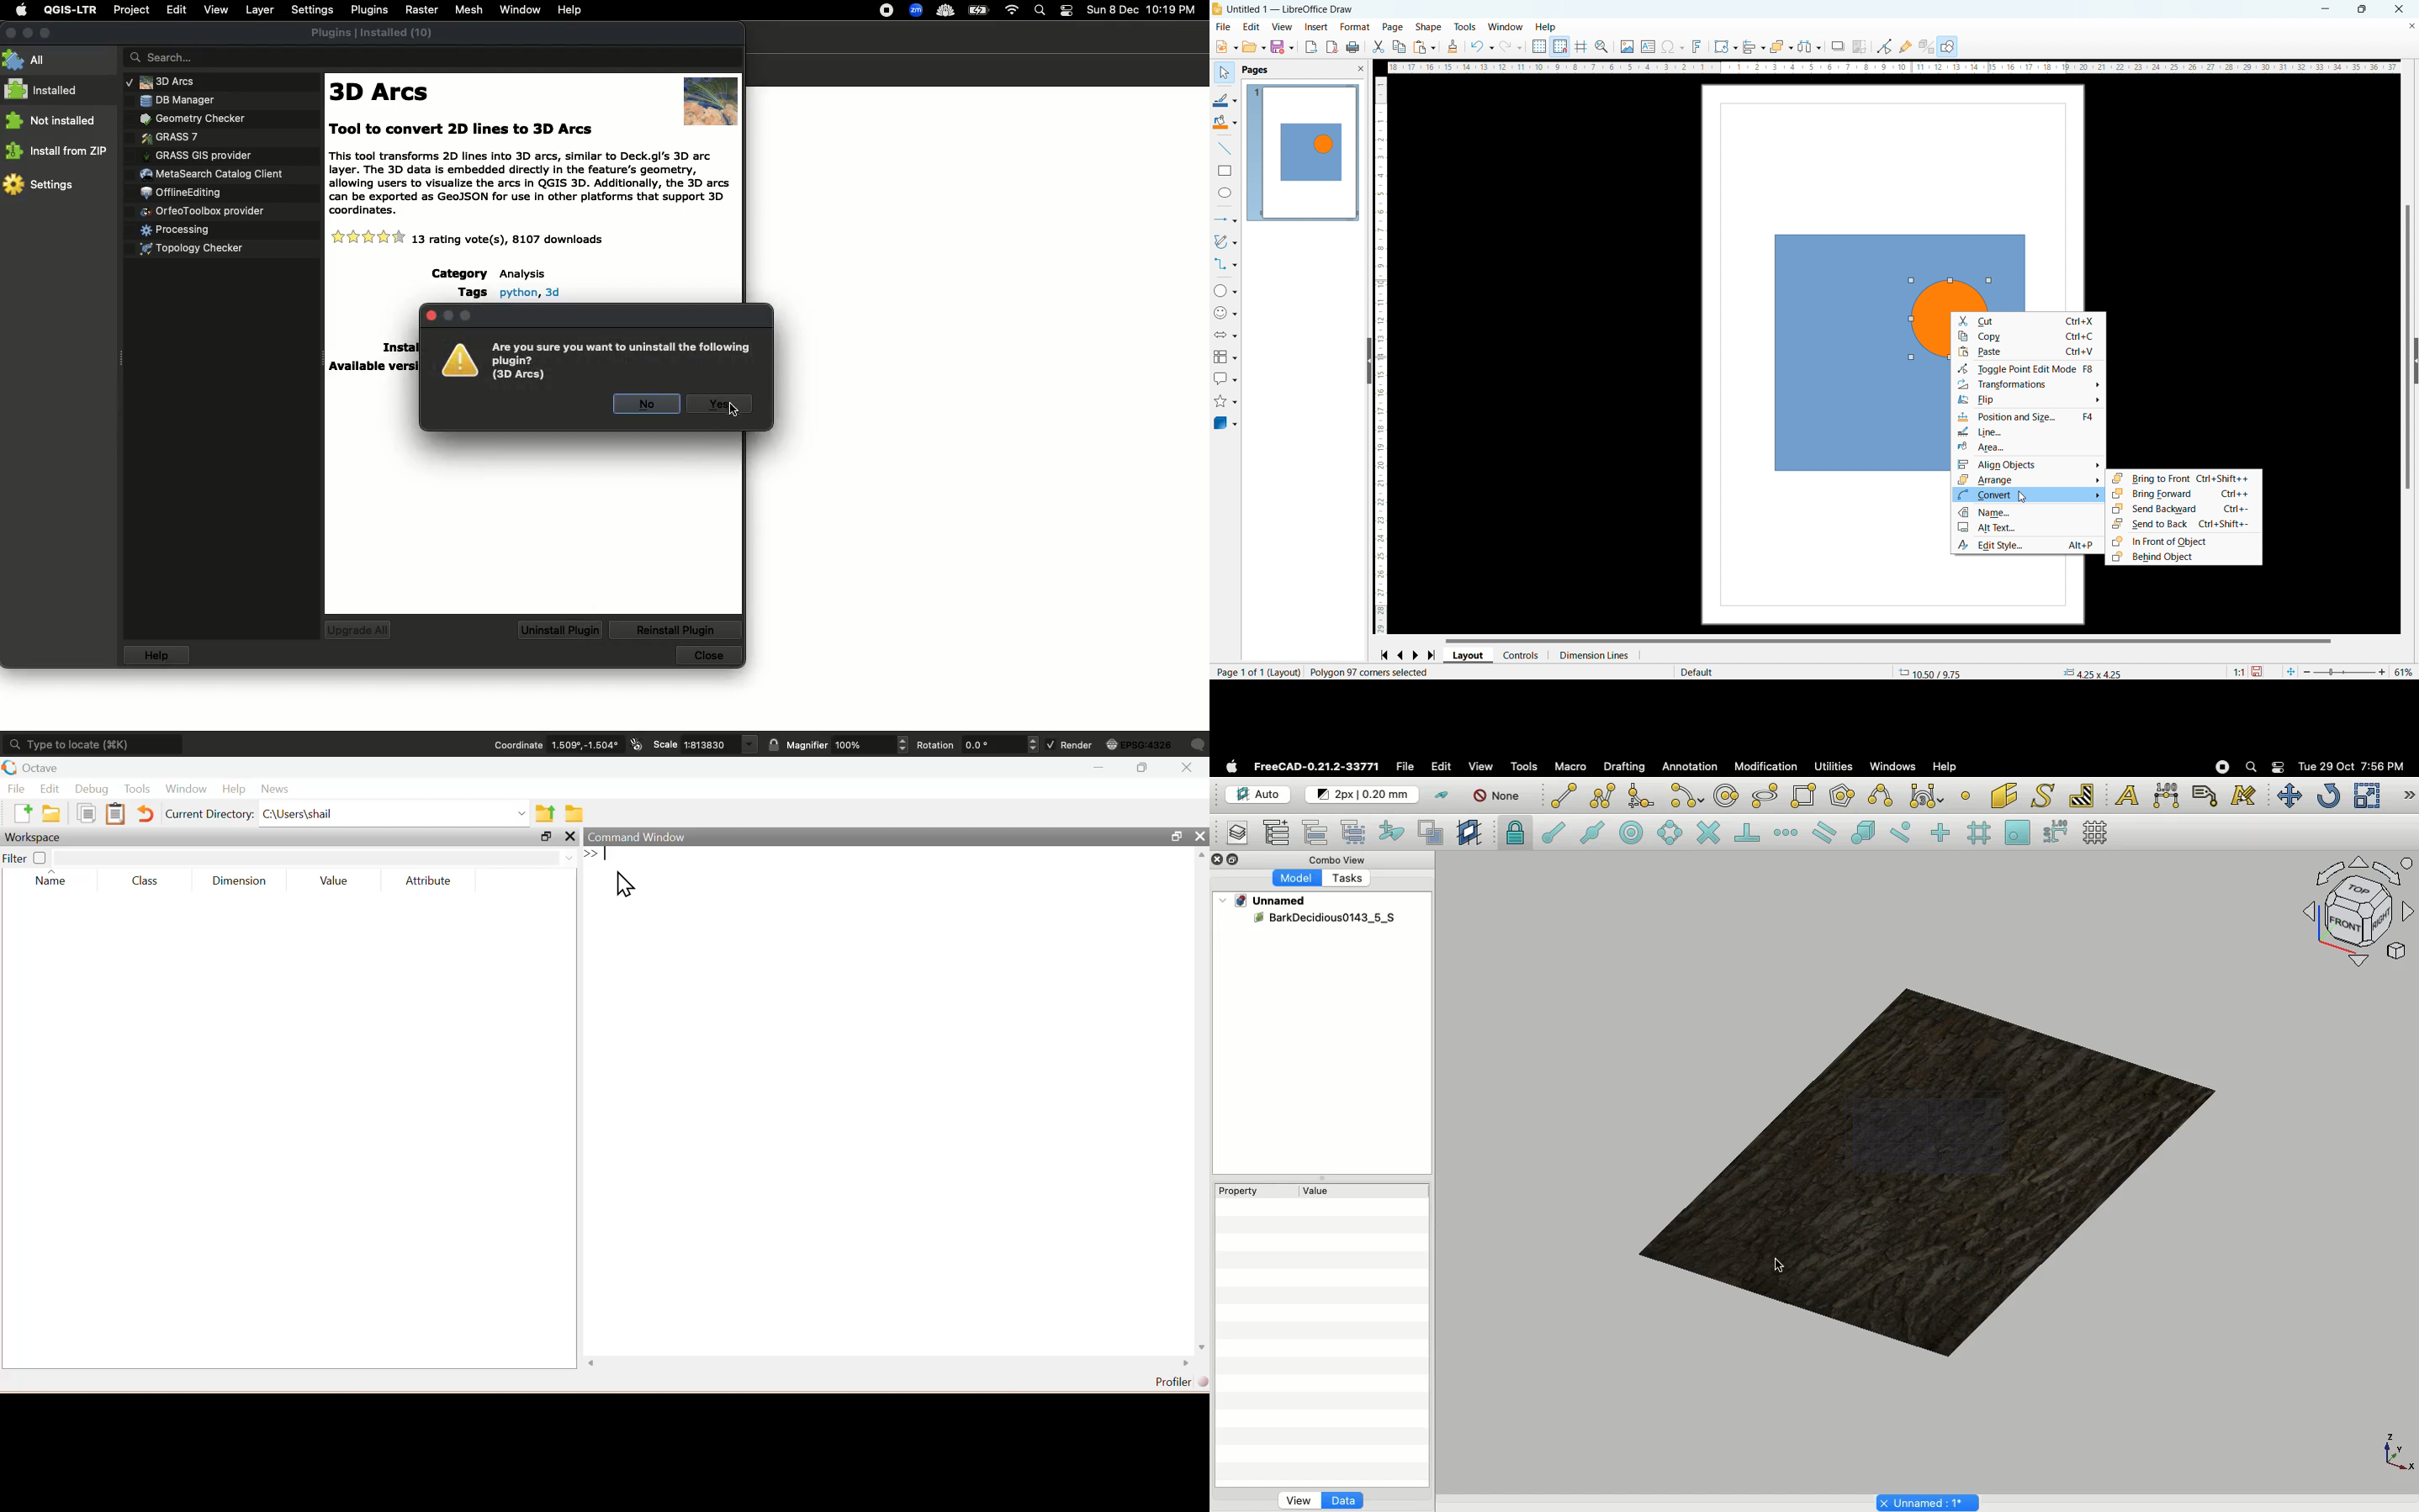 This screenshot has height=1512, width=2436. I want to click on Scale, so click(2366, 795).